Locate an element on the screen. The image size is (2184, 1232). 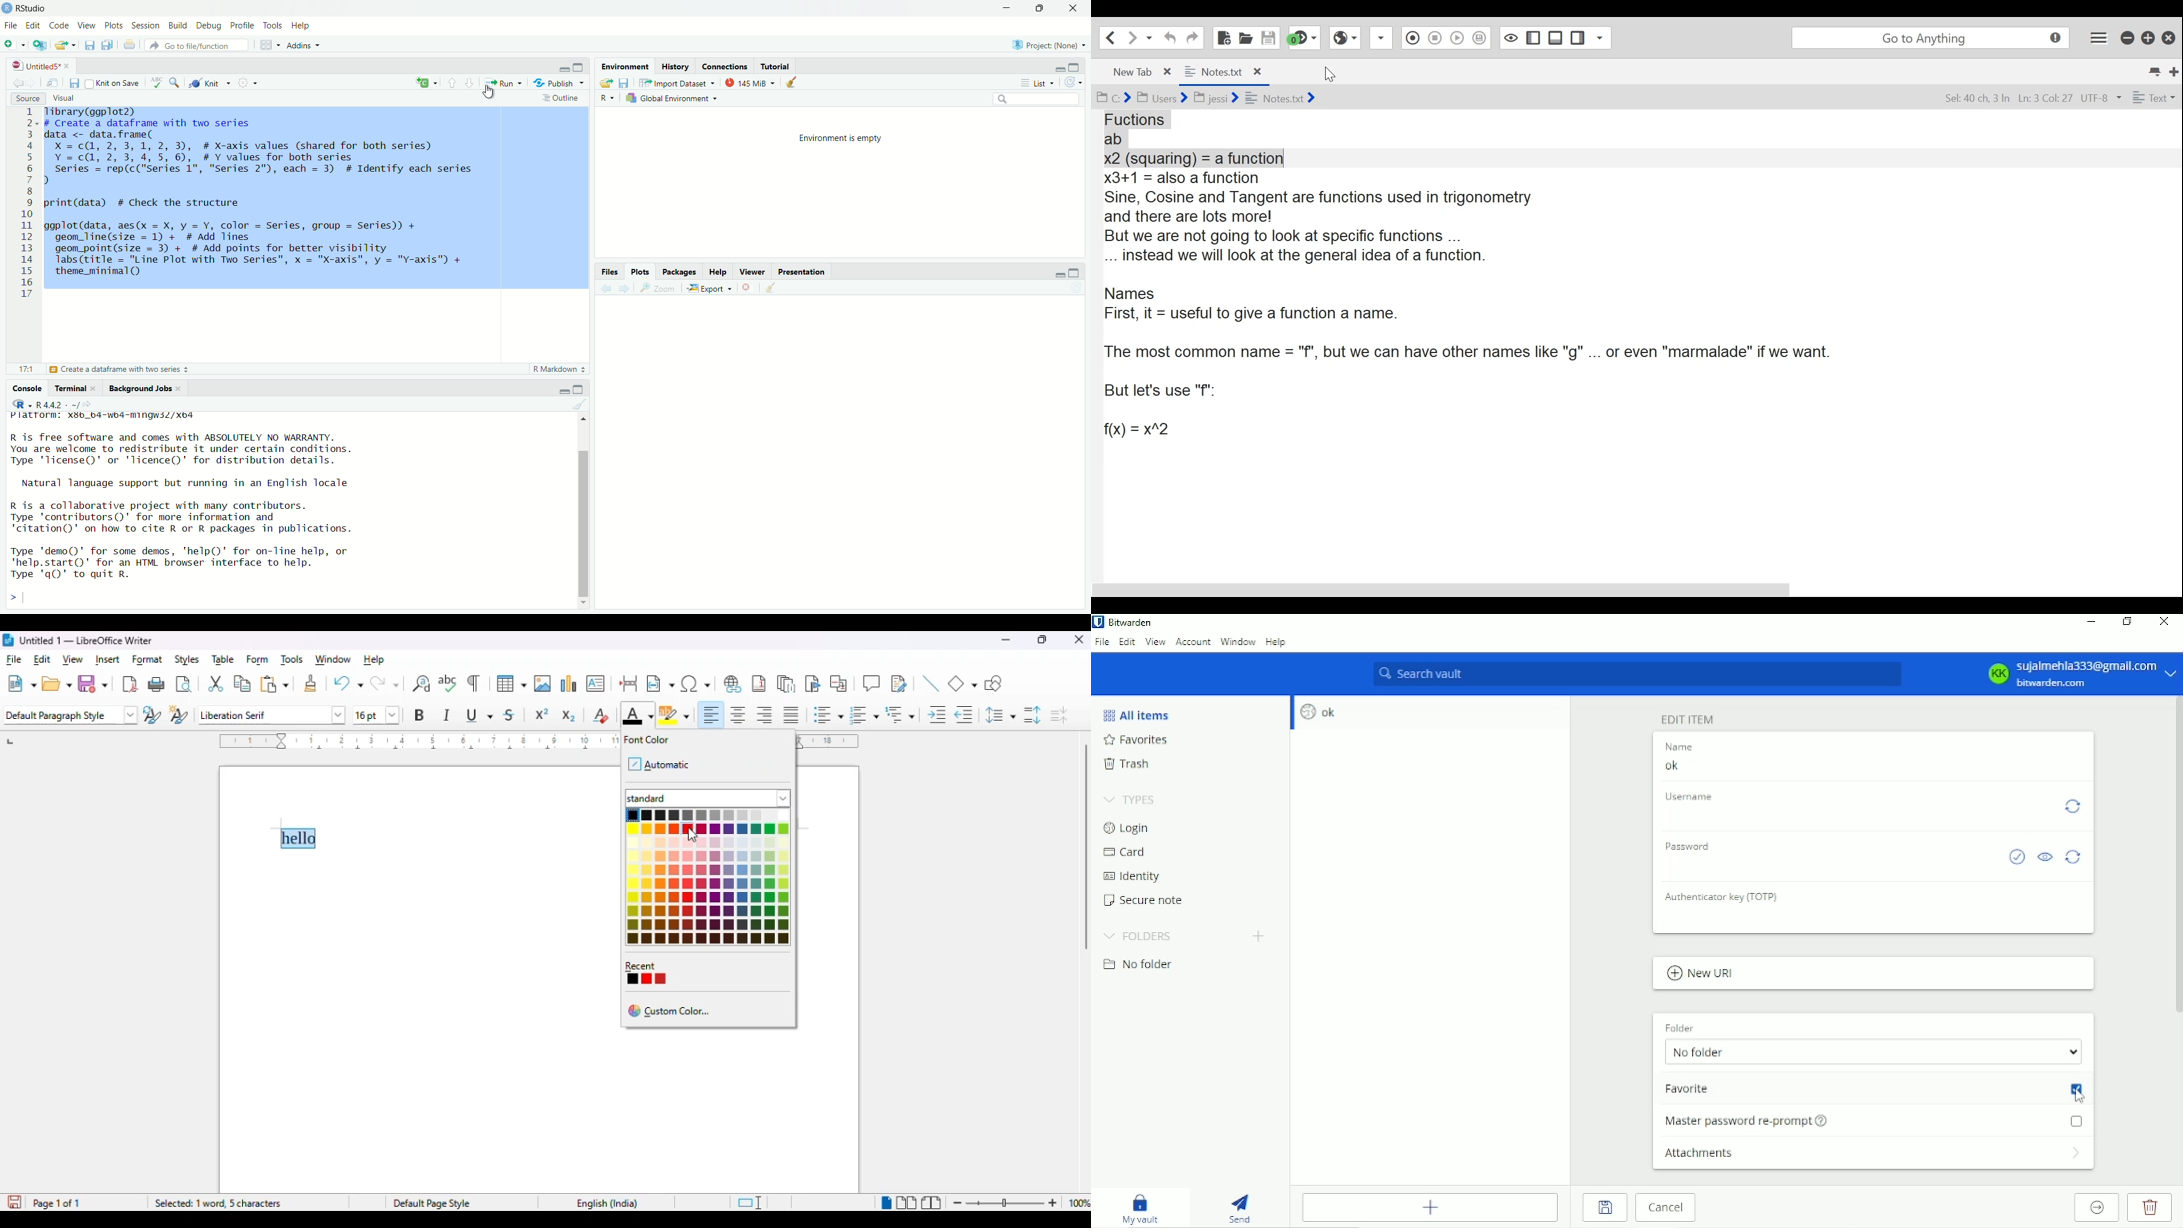
Save is located at coordinates (1604, 1208).